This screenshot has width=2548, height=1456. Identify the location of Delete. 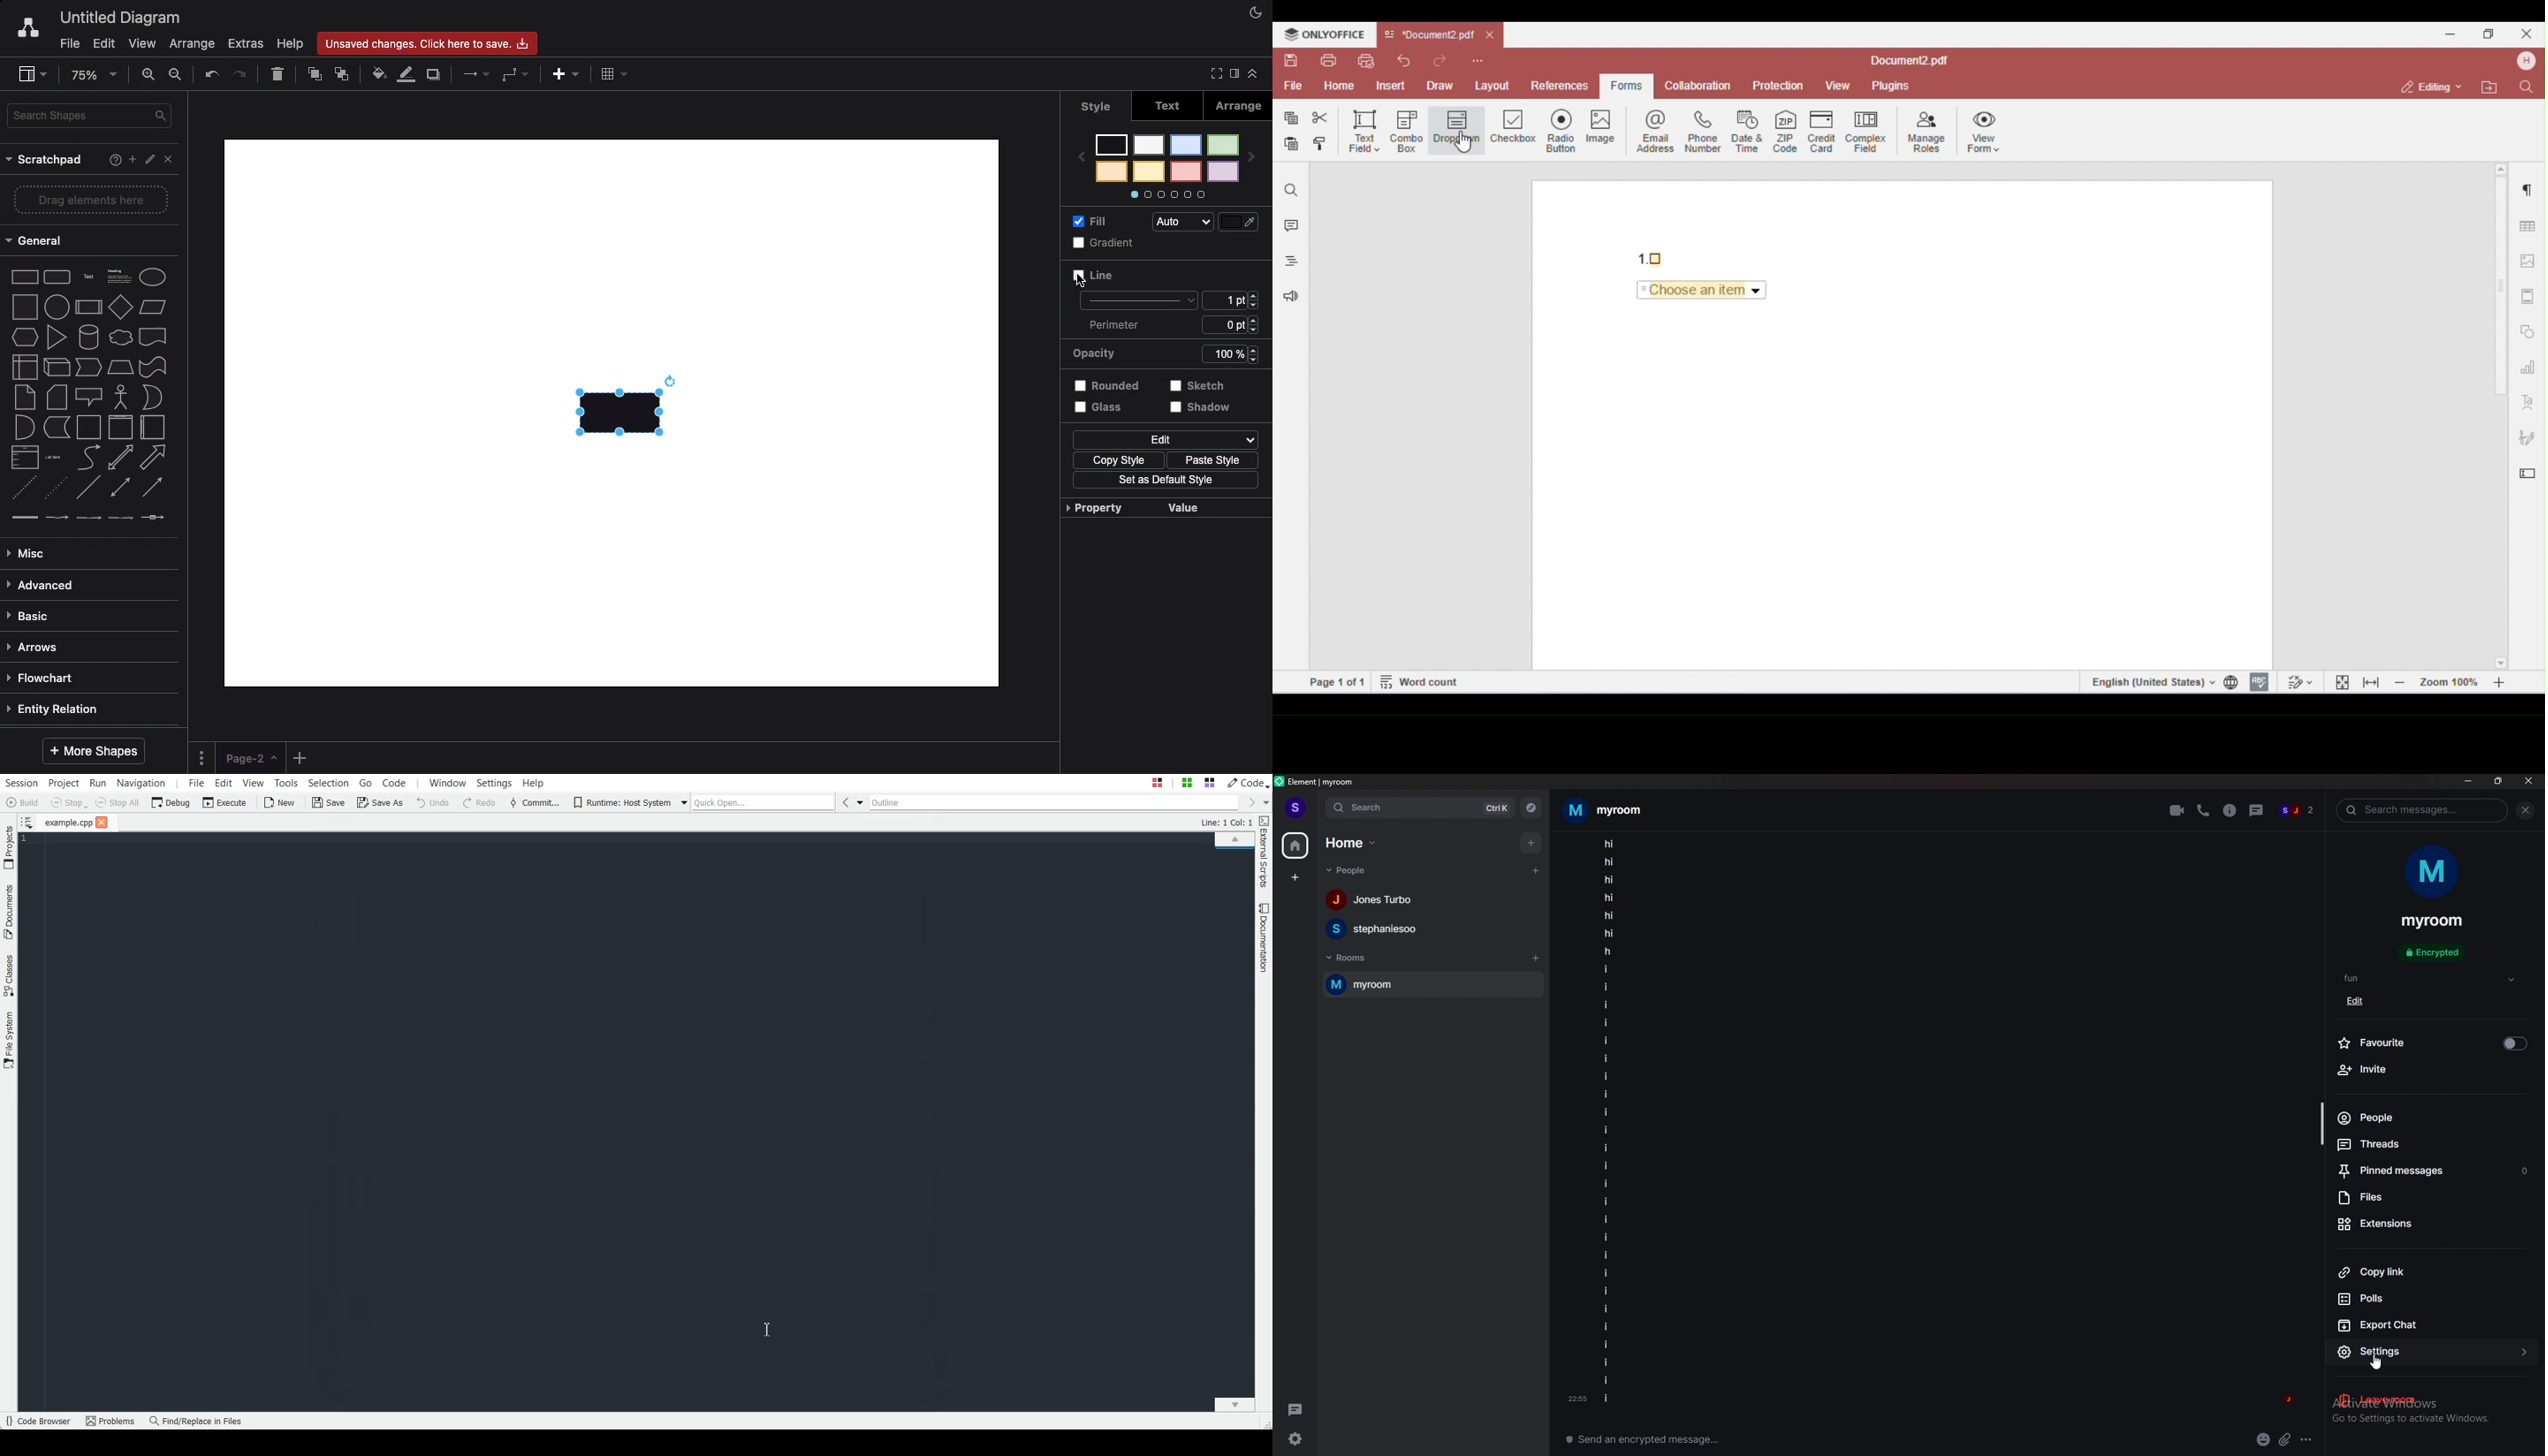
(282, 76).